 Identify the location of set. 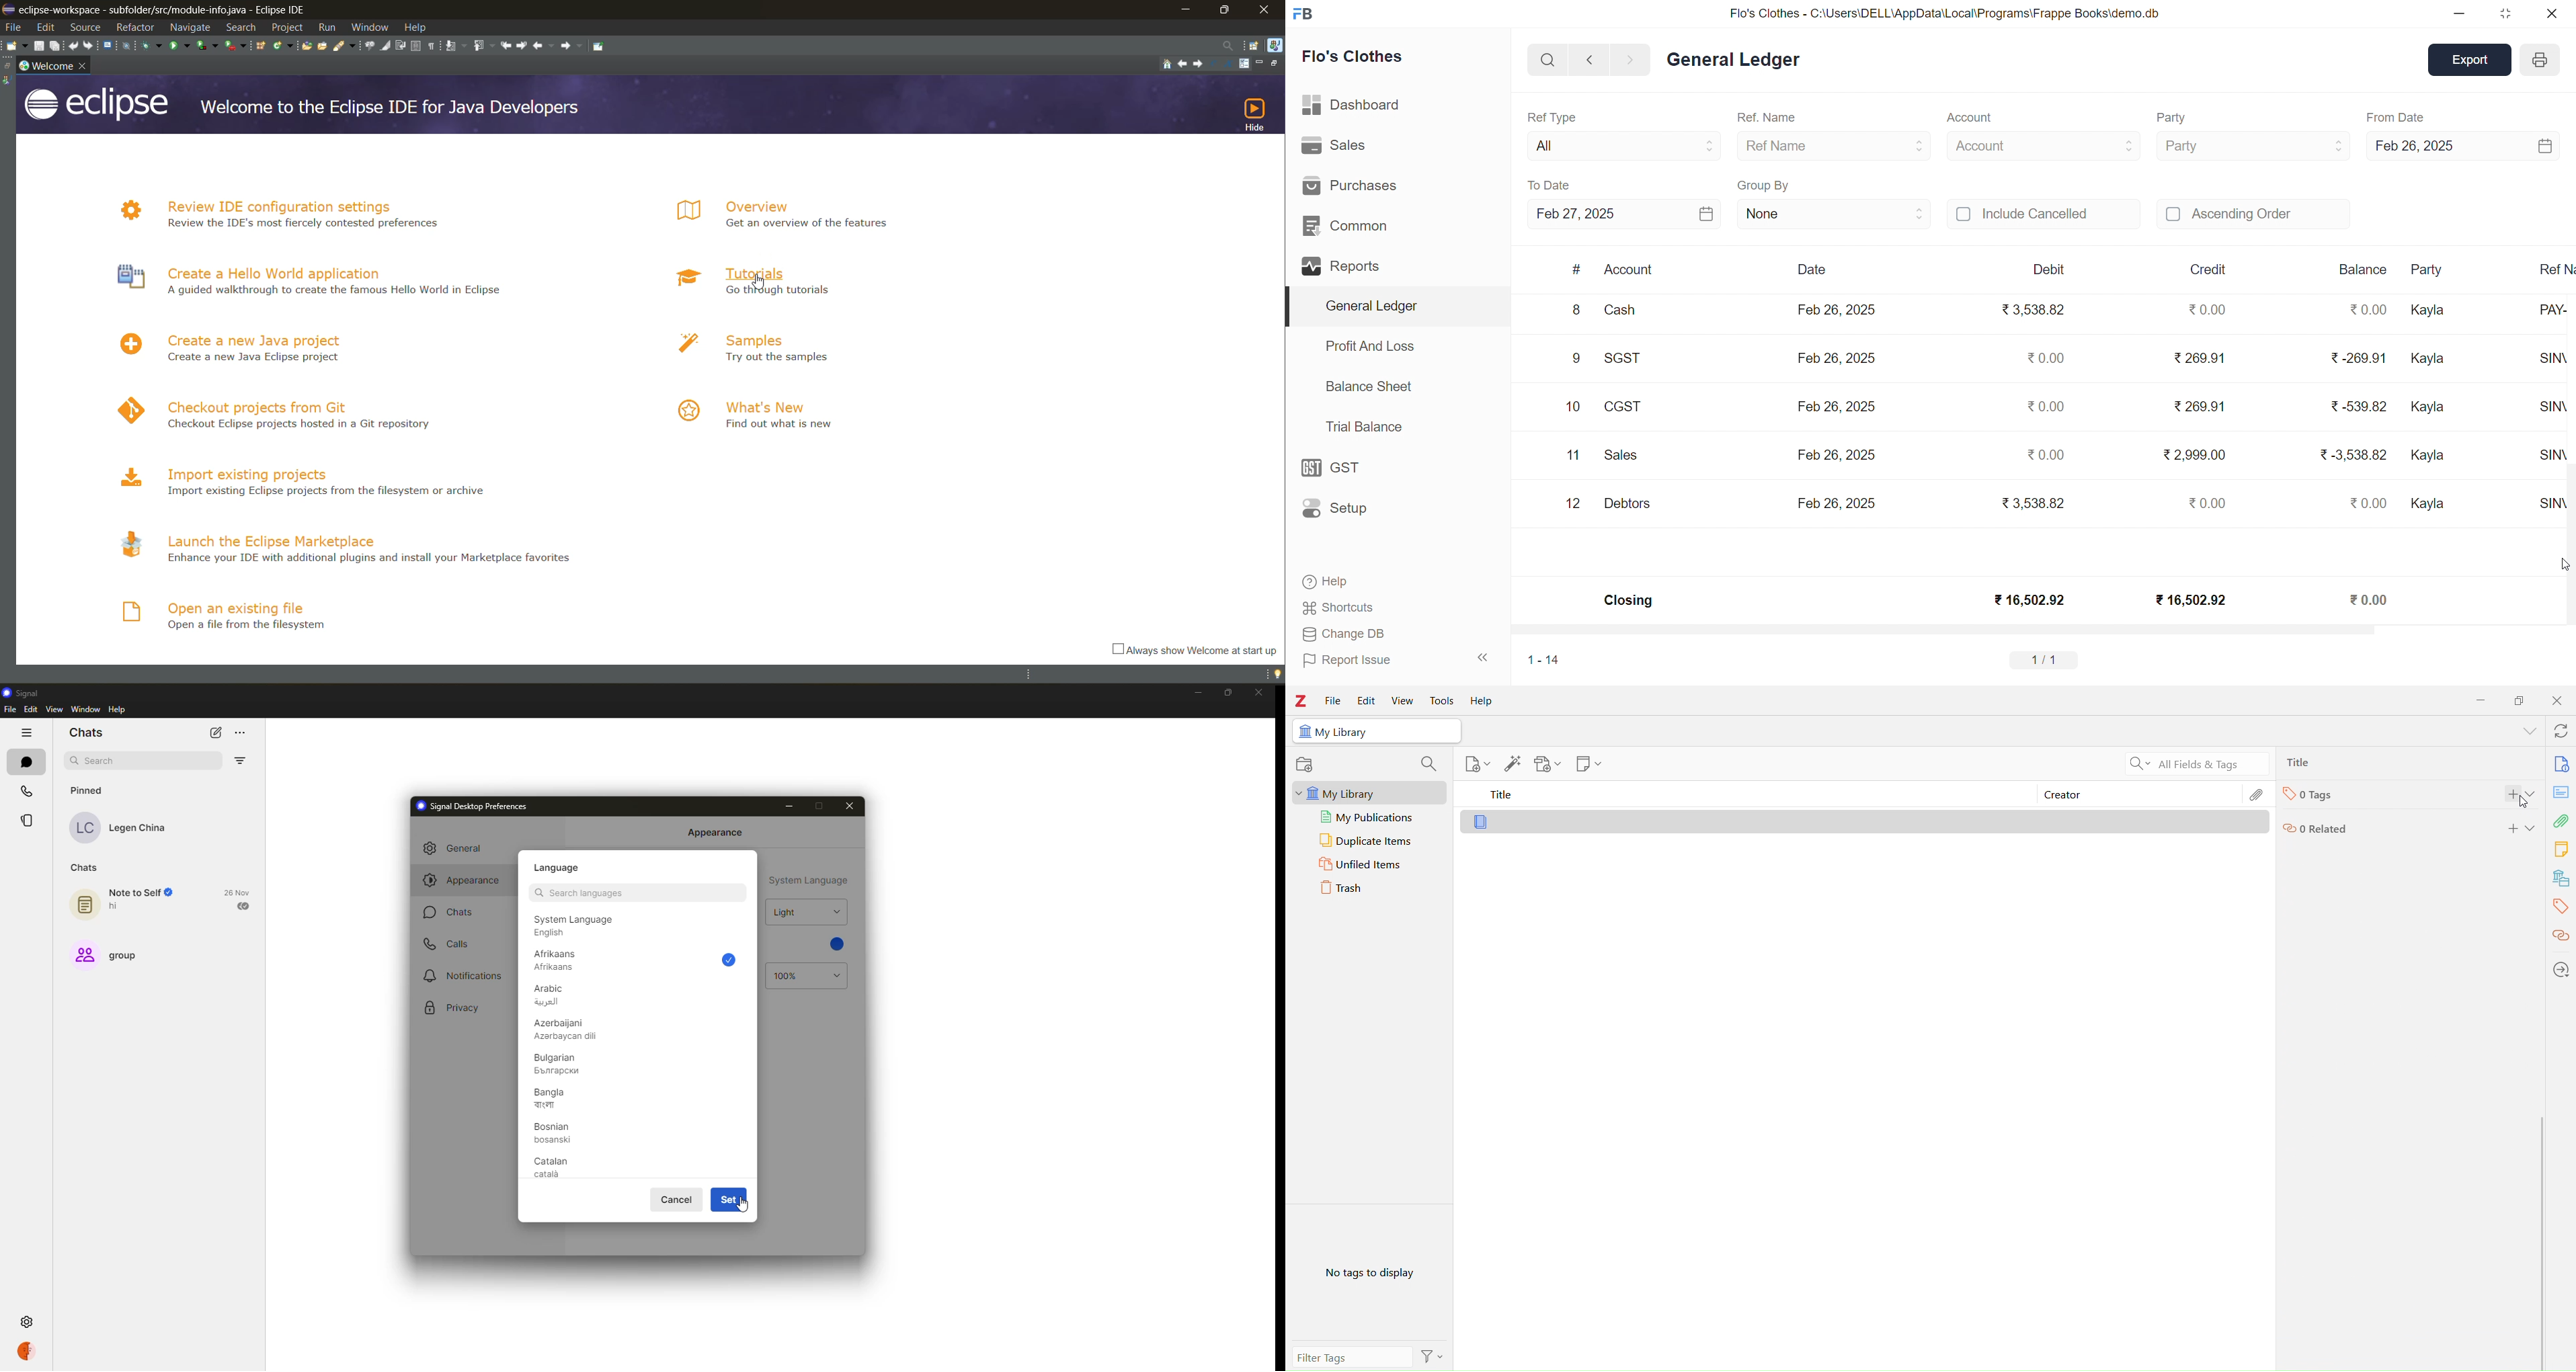
(731, 1200).